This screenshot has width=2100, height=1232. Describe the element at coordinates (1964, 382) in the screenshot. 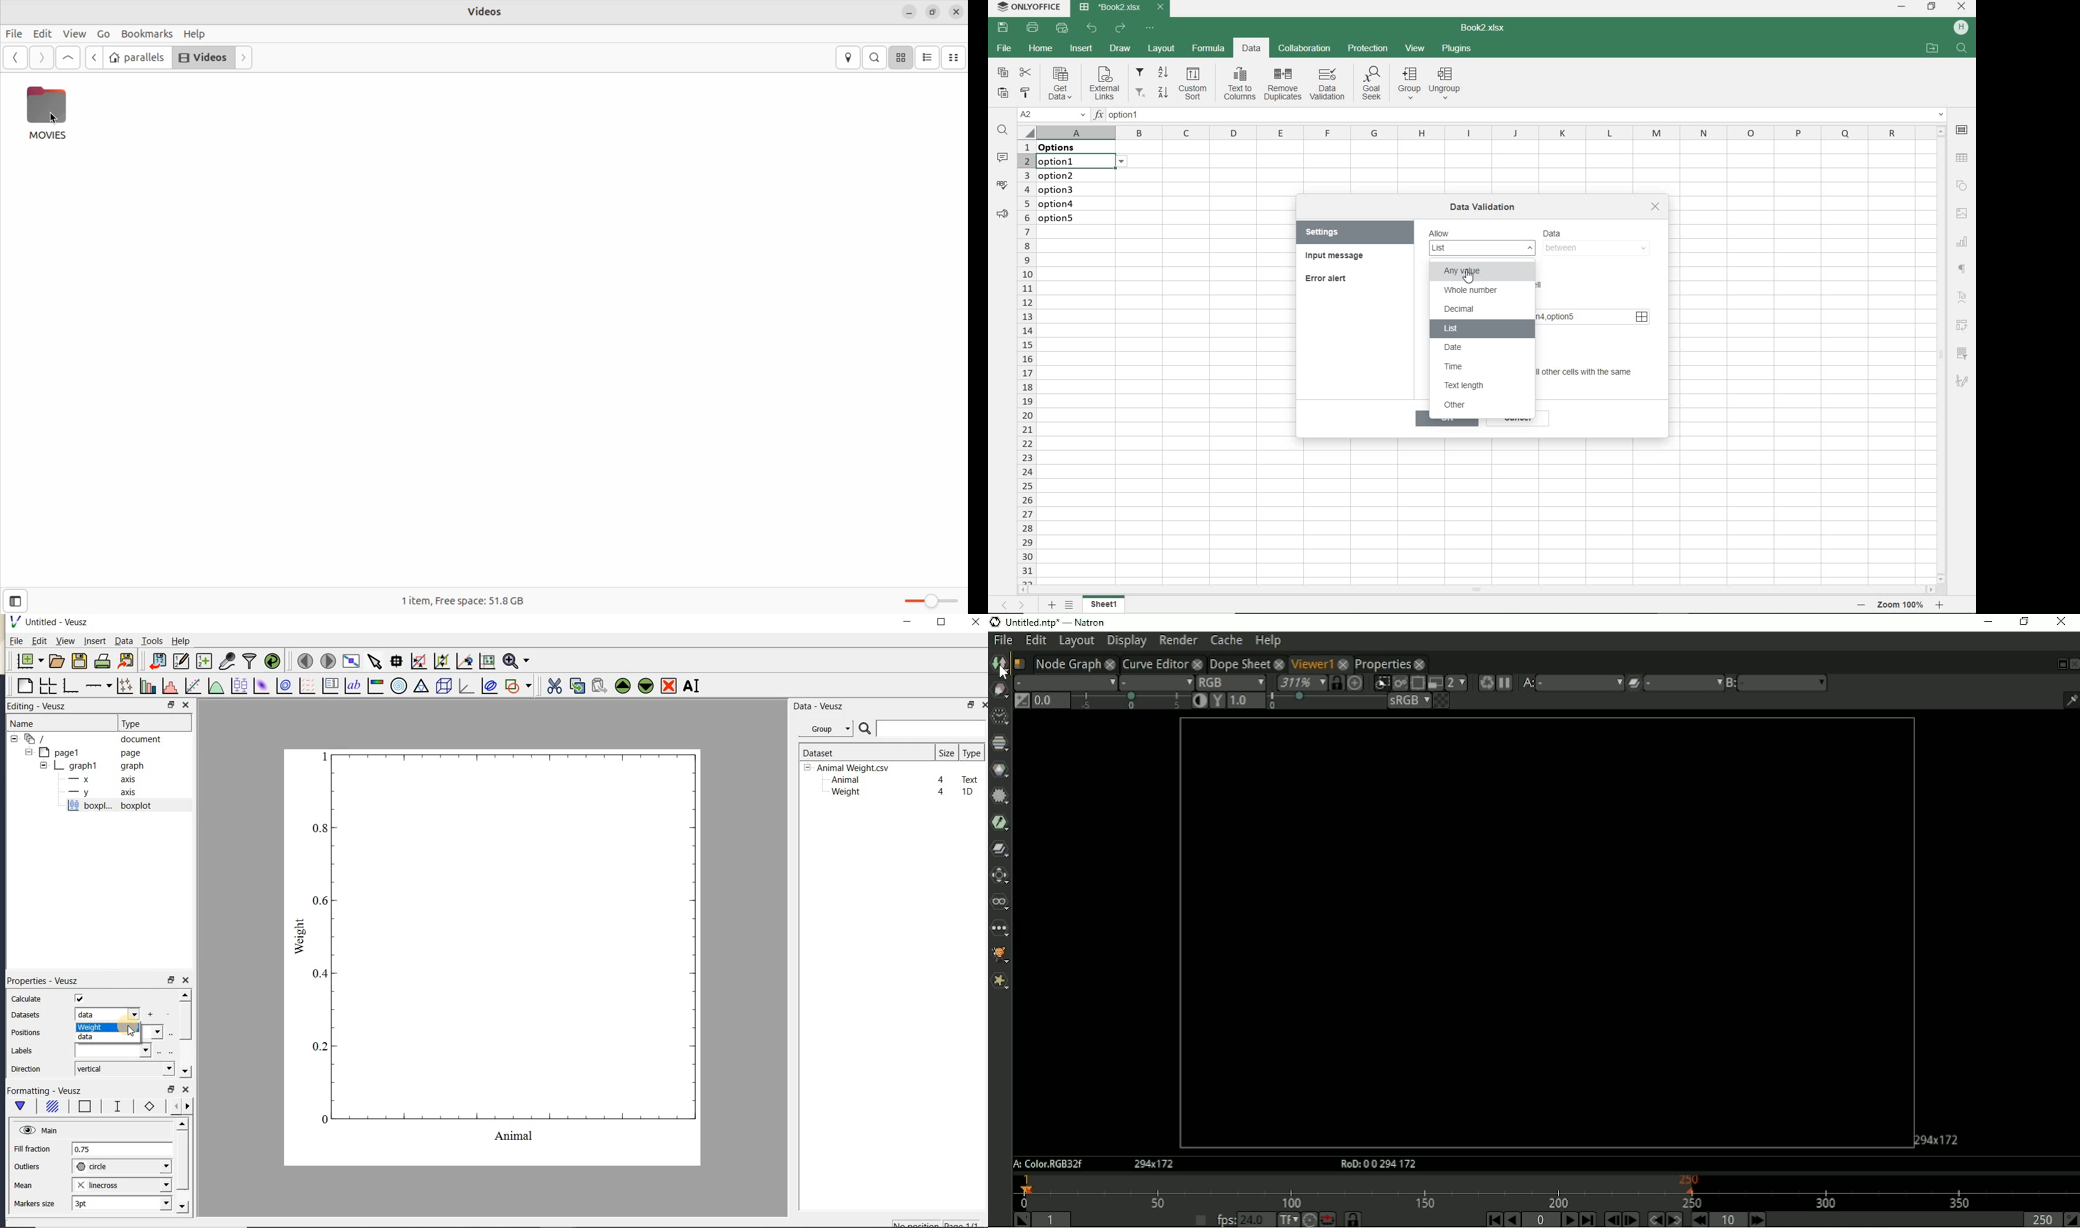

I see `sketch` at that location.